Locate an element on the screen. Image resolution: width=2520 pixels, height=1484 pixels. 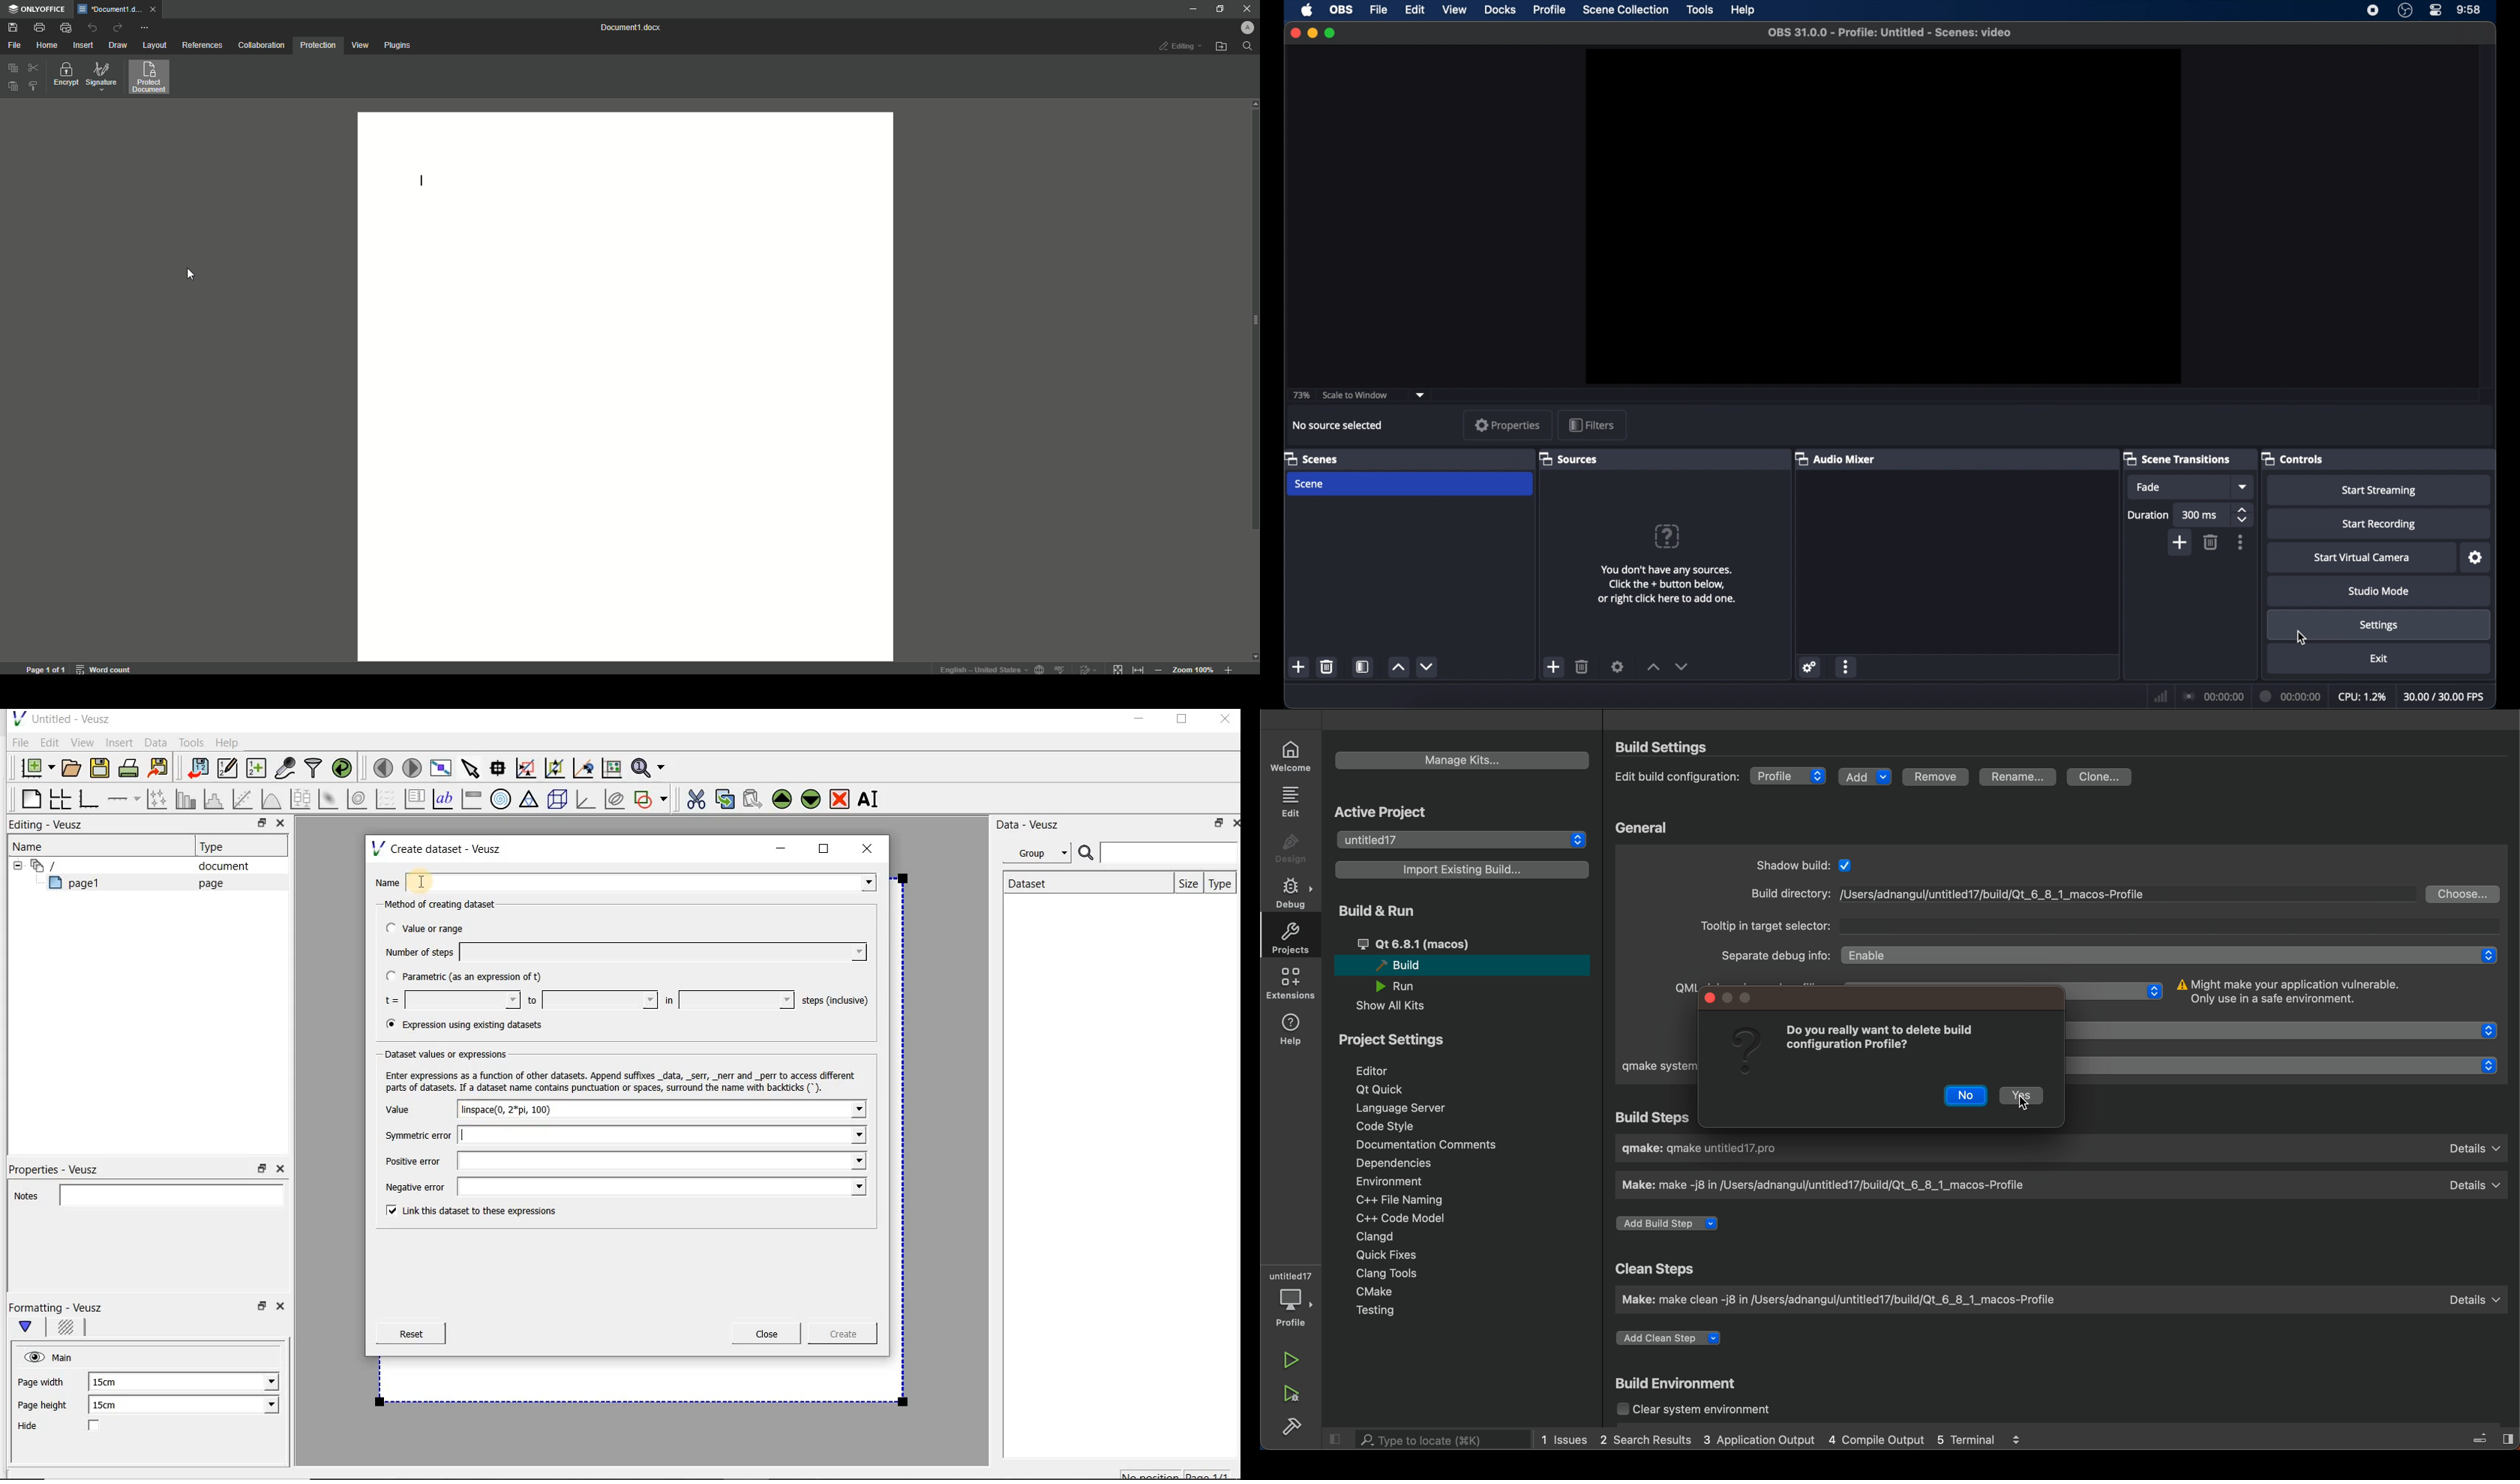
arrange graphs in a grid is located at coordinates (59, 798).